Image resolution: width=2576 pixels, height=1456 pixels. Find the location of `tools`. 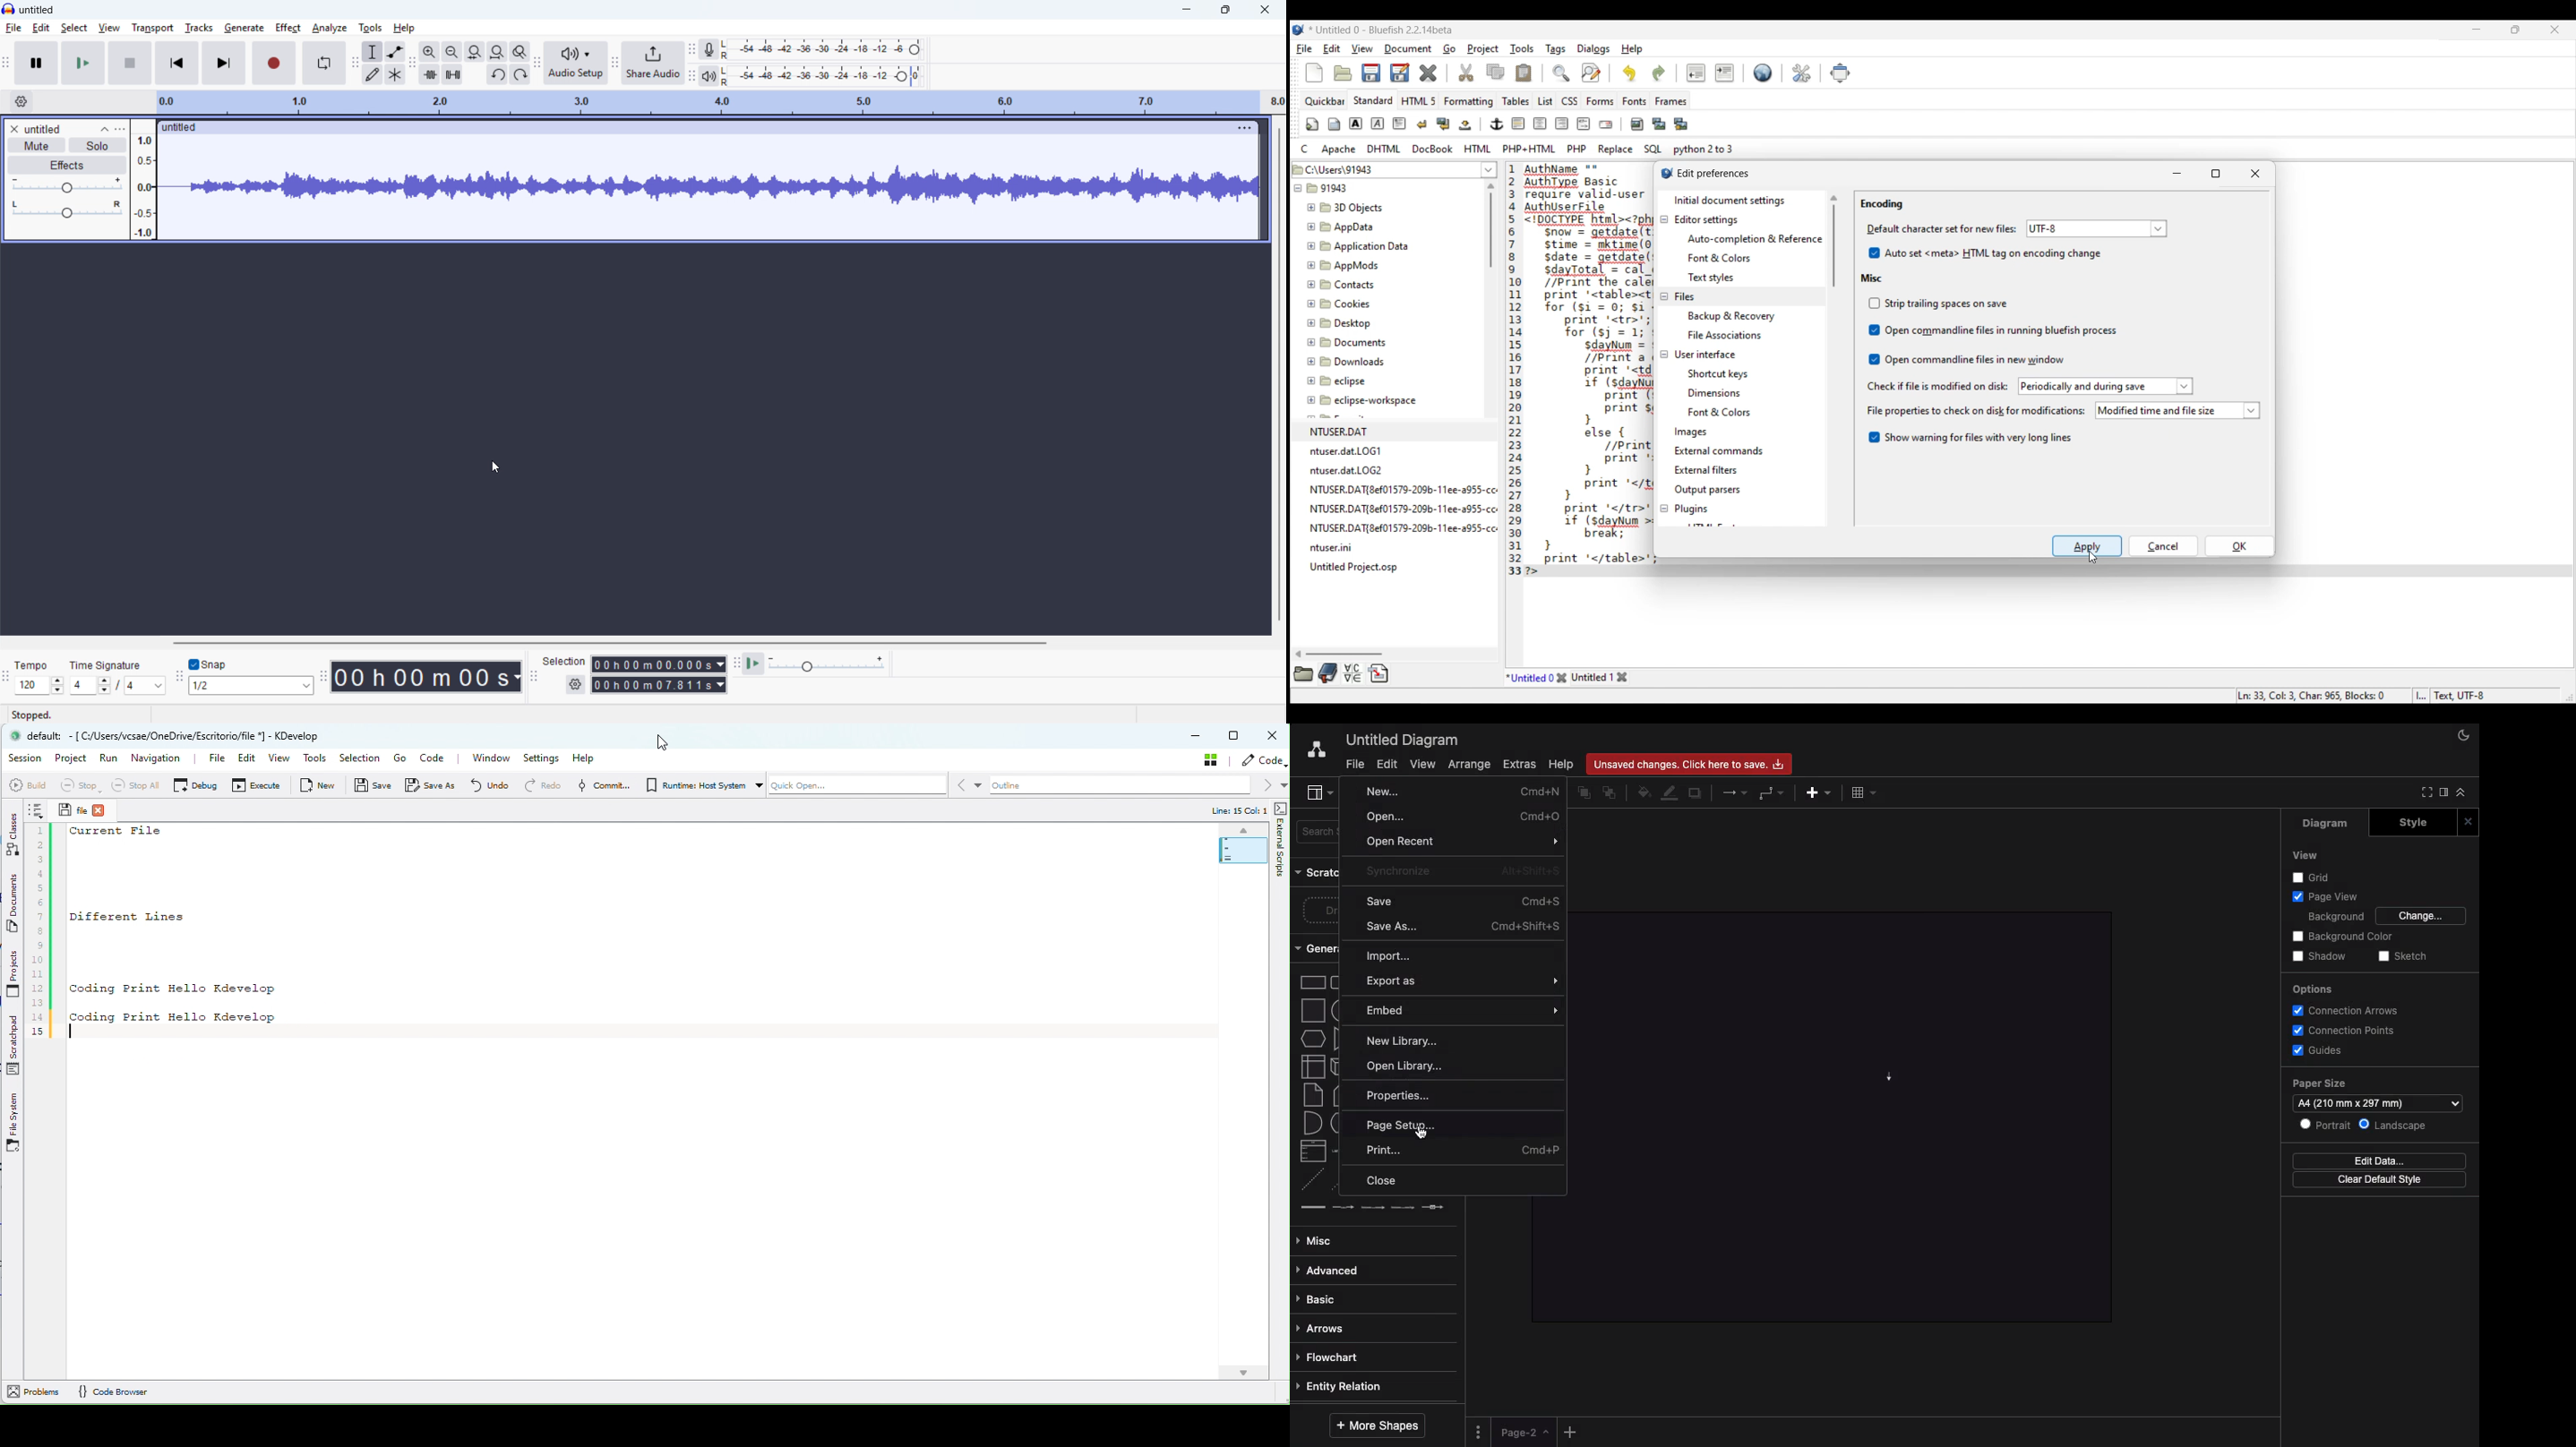

tools is located at coordinates (371, 27).